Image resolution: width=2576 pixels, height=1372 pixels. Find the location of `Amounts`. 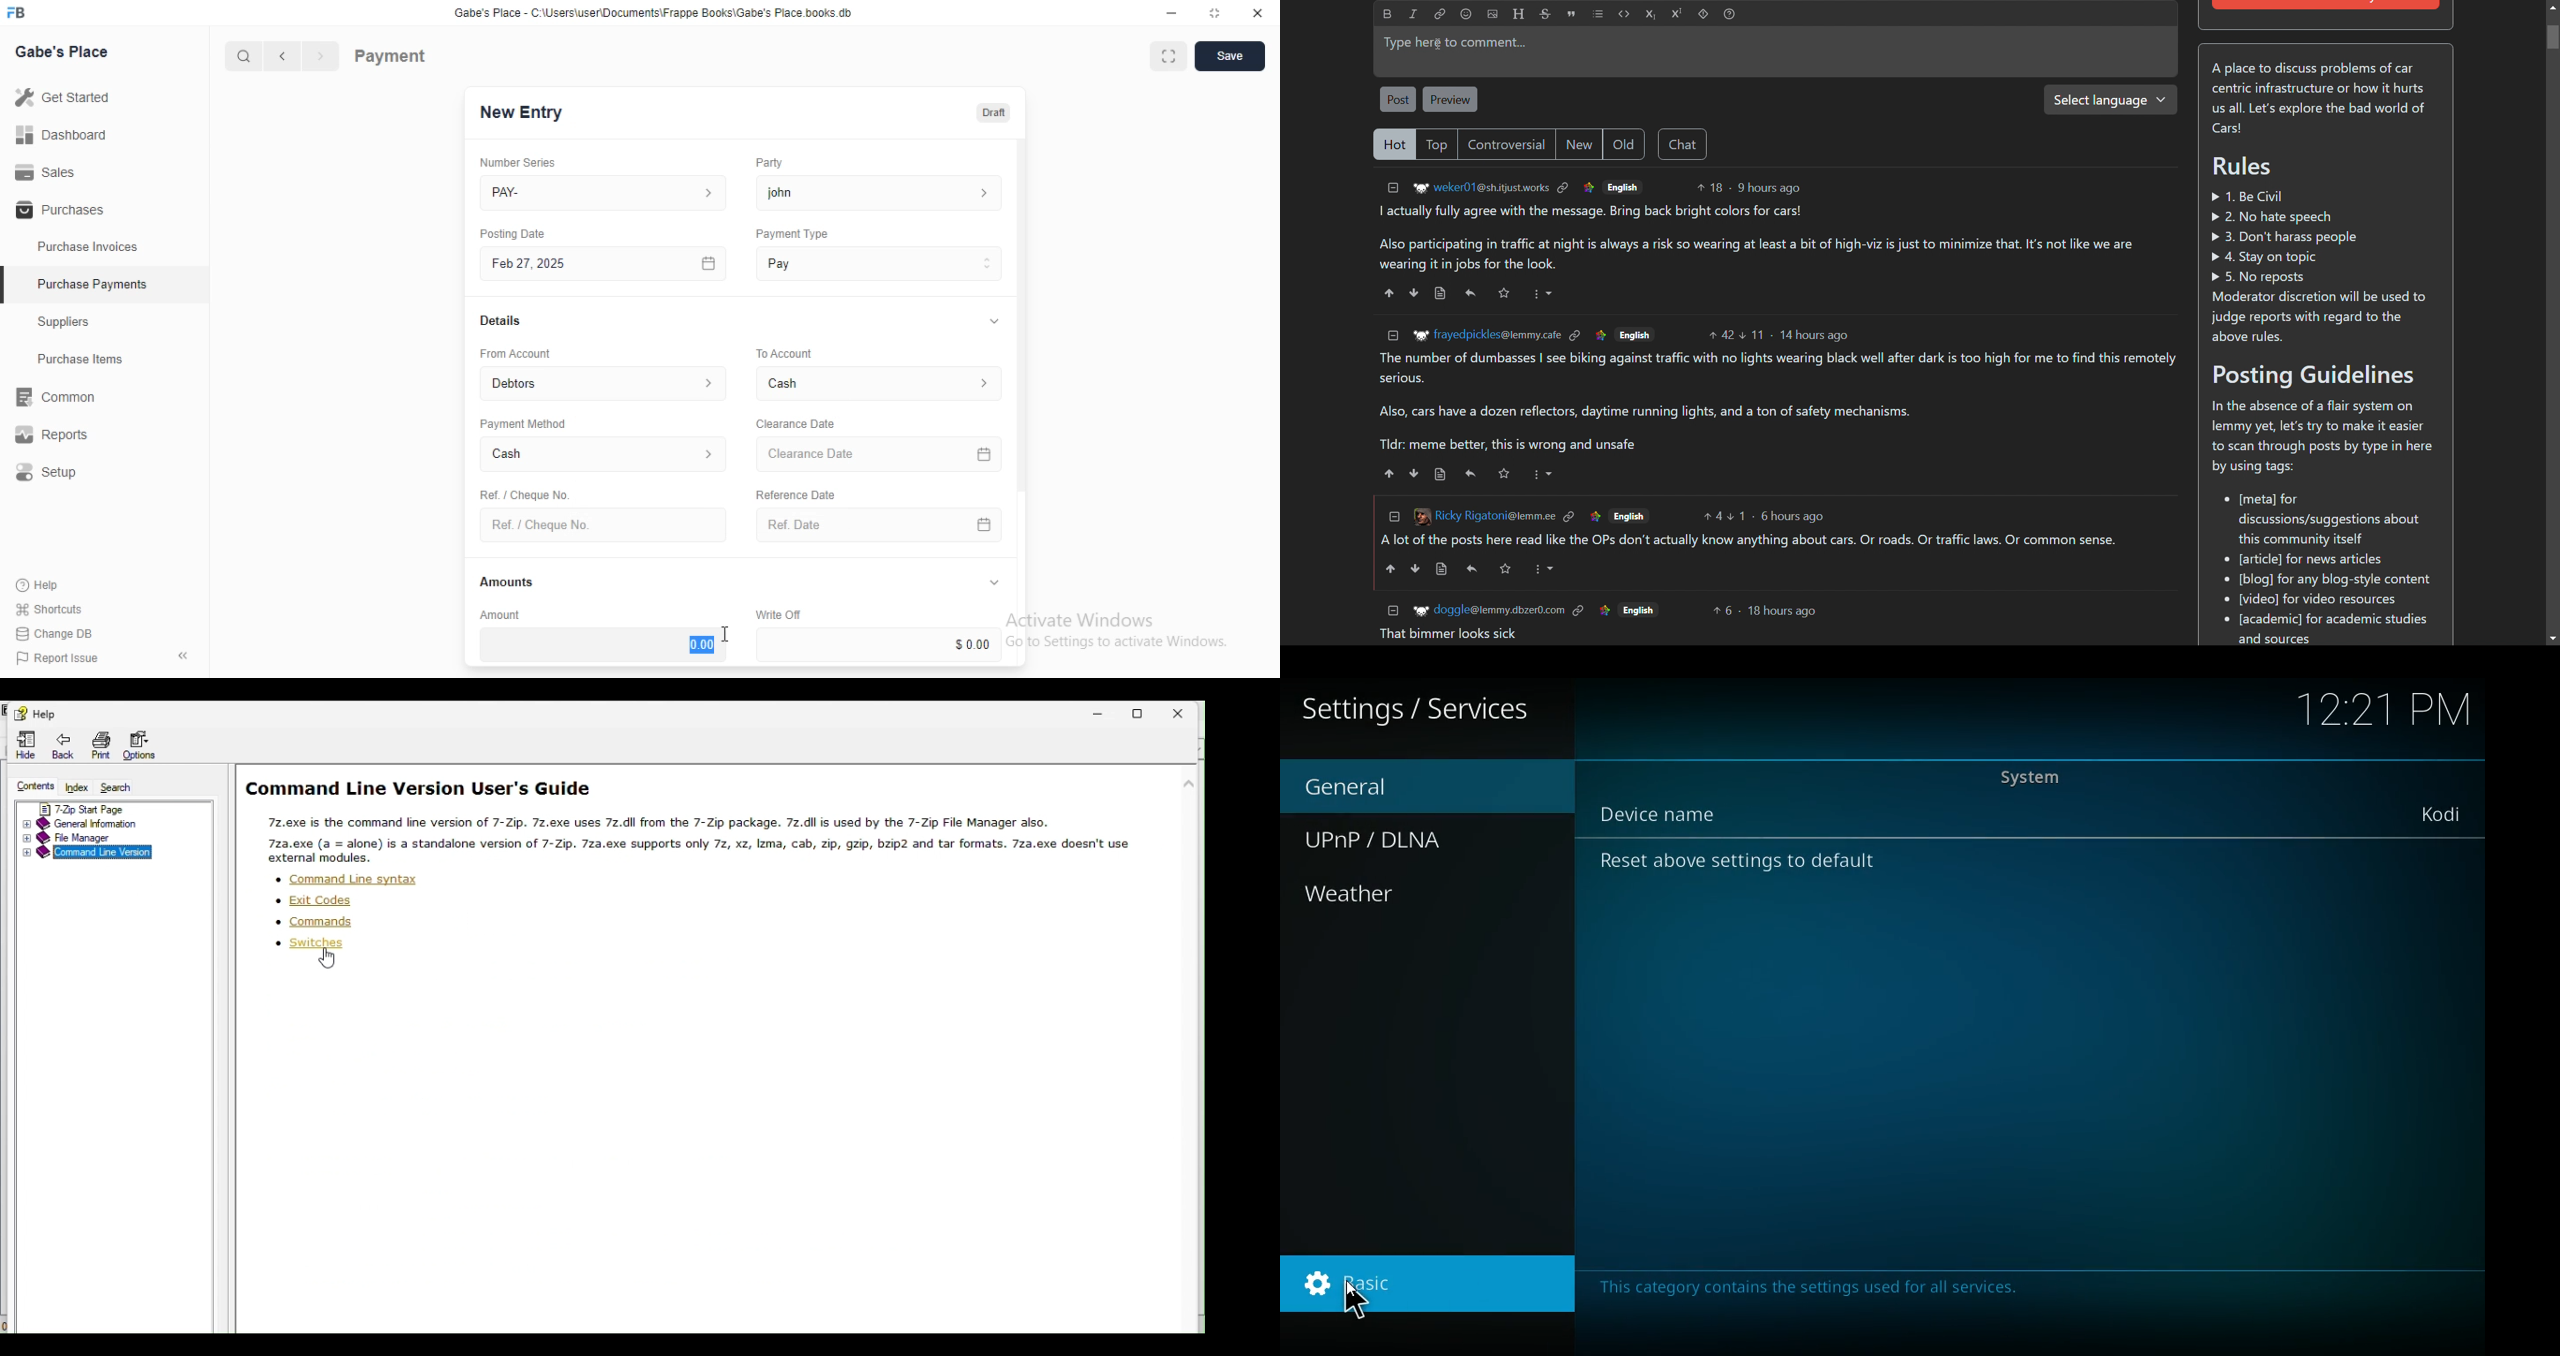

Amounts is located at coordinates (502, 582).